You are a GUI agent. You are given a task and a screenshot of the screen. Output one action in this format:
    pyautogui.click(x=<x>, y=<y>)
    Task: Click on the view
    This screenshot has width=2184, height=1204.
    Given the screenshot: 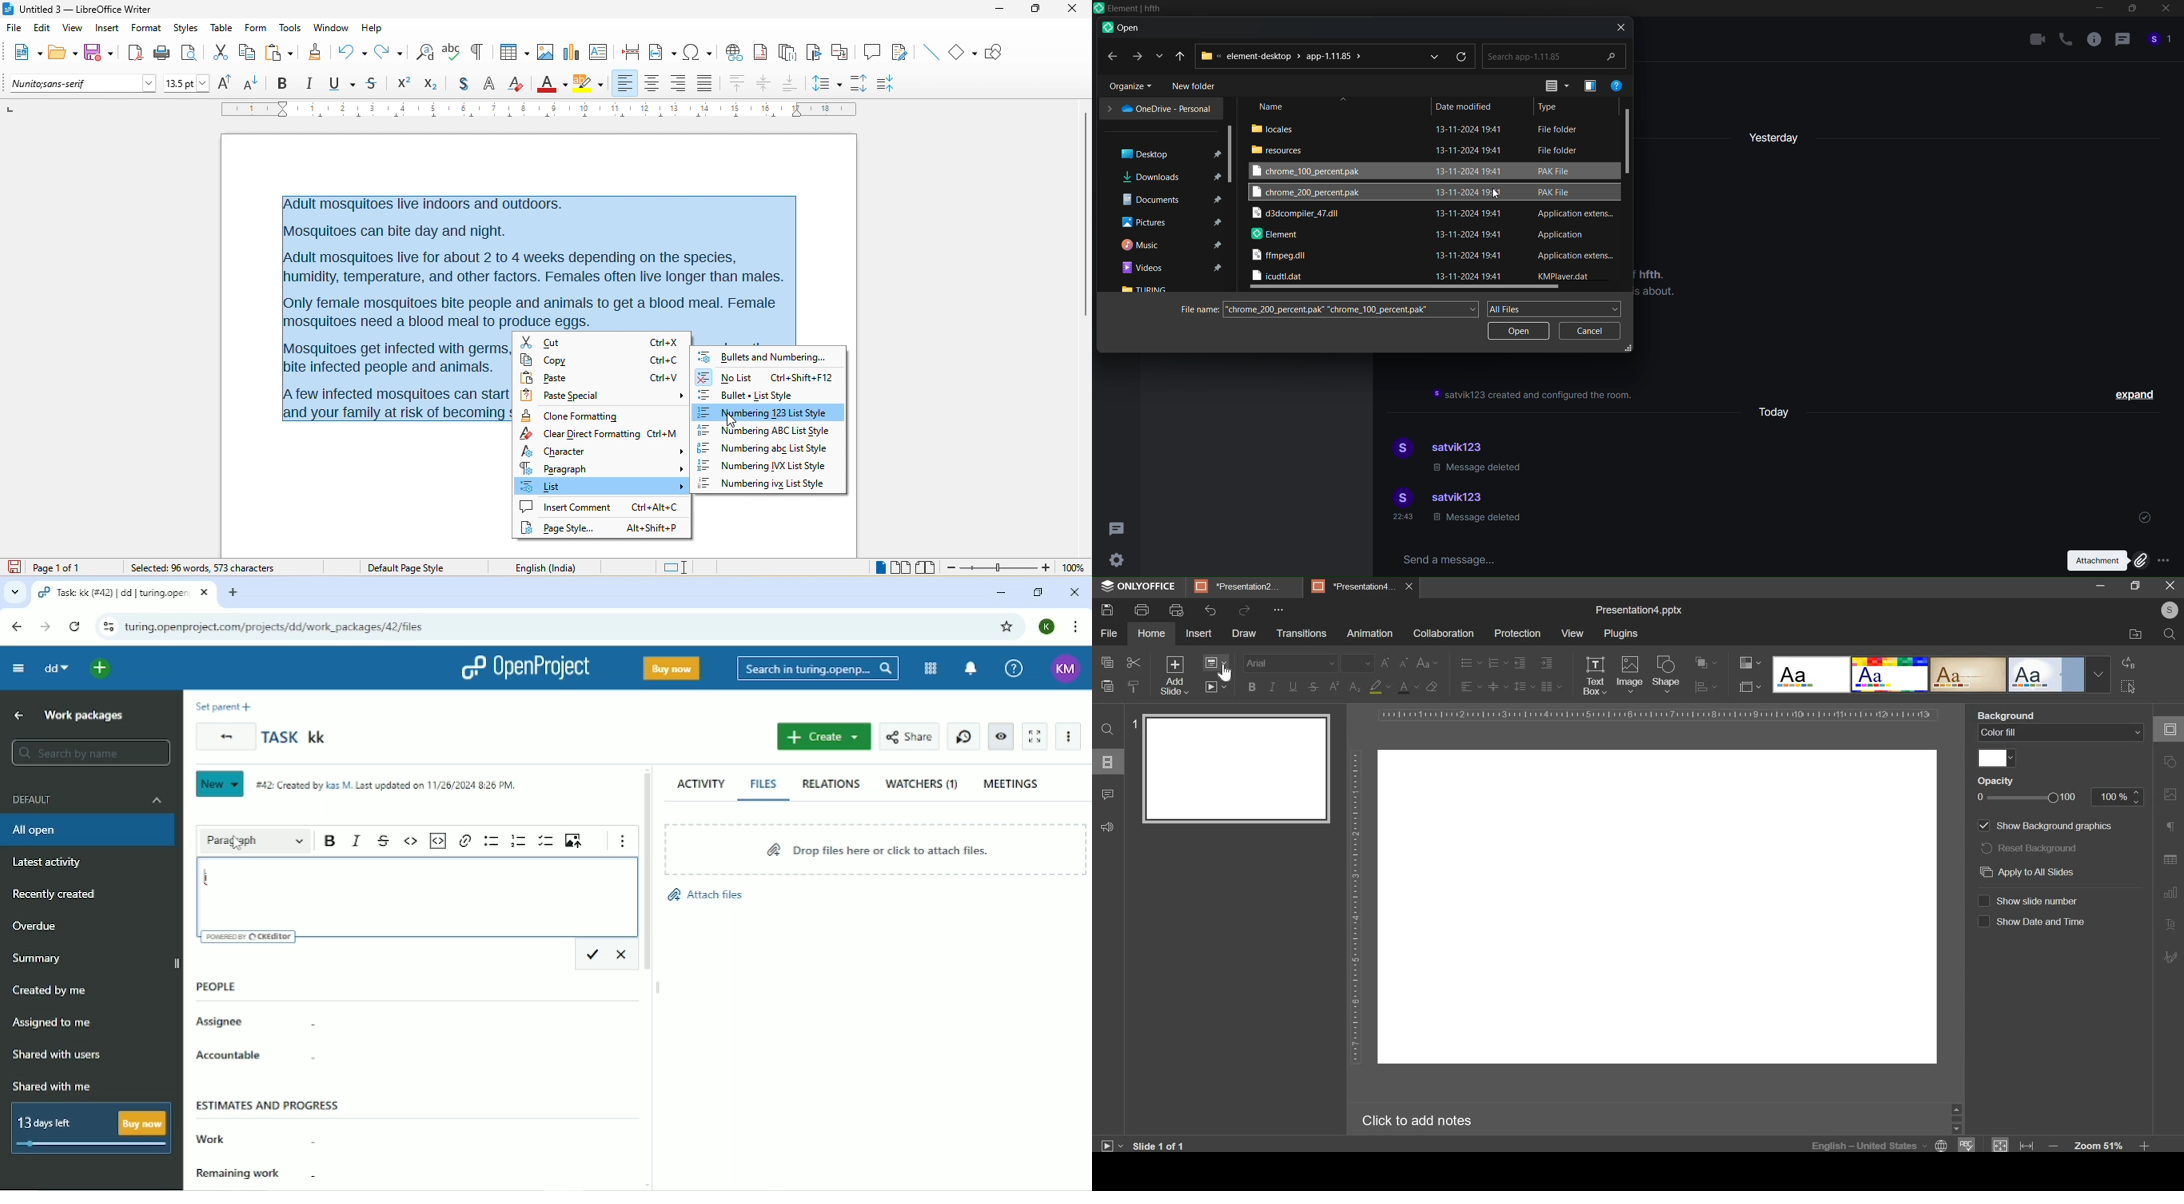 What is the action you would take?
    pyautogui.click(x=1552, y=85)
    